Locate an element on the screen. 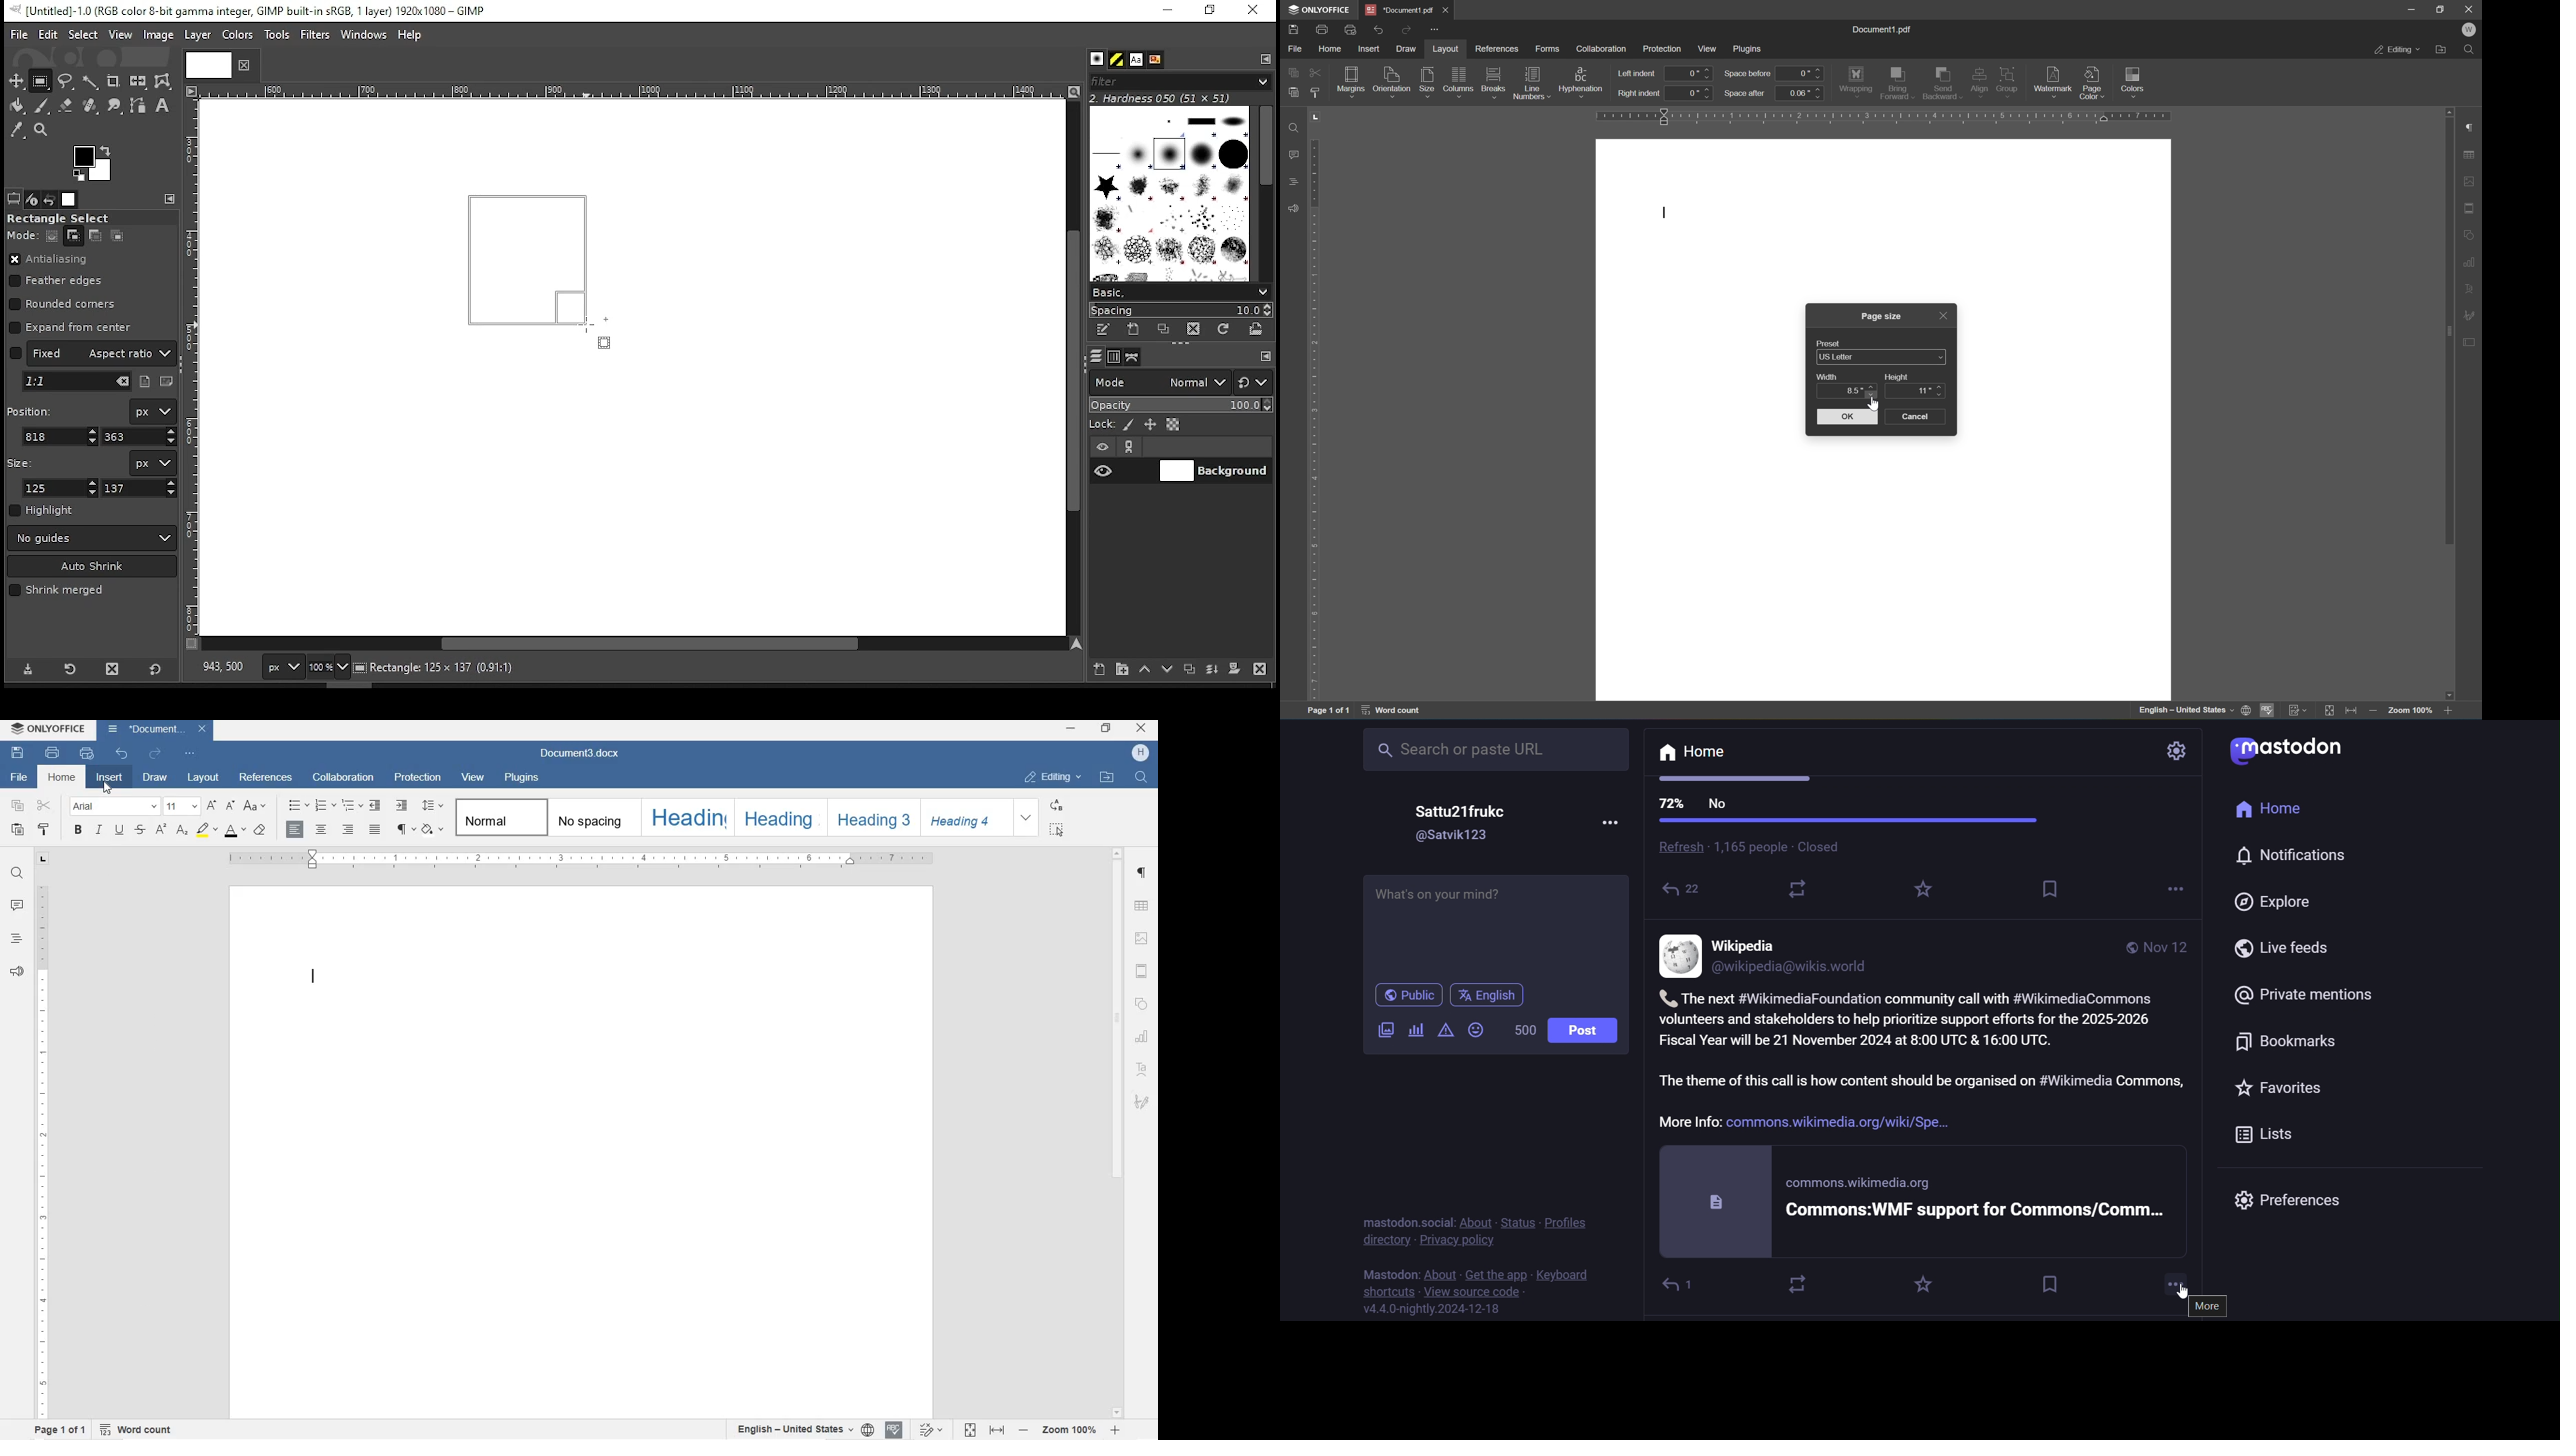  PLUGINS is located at coordinates (520, 777).